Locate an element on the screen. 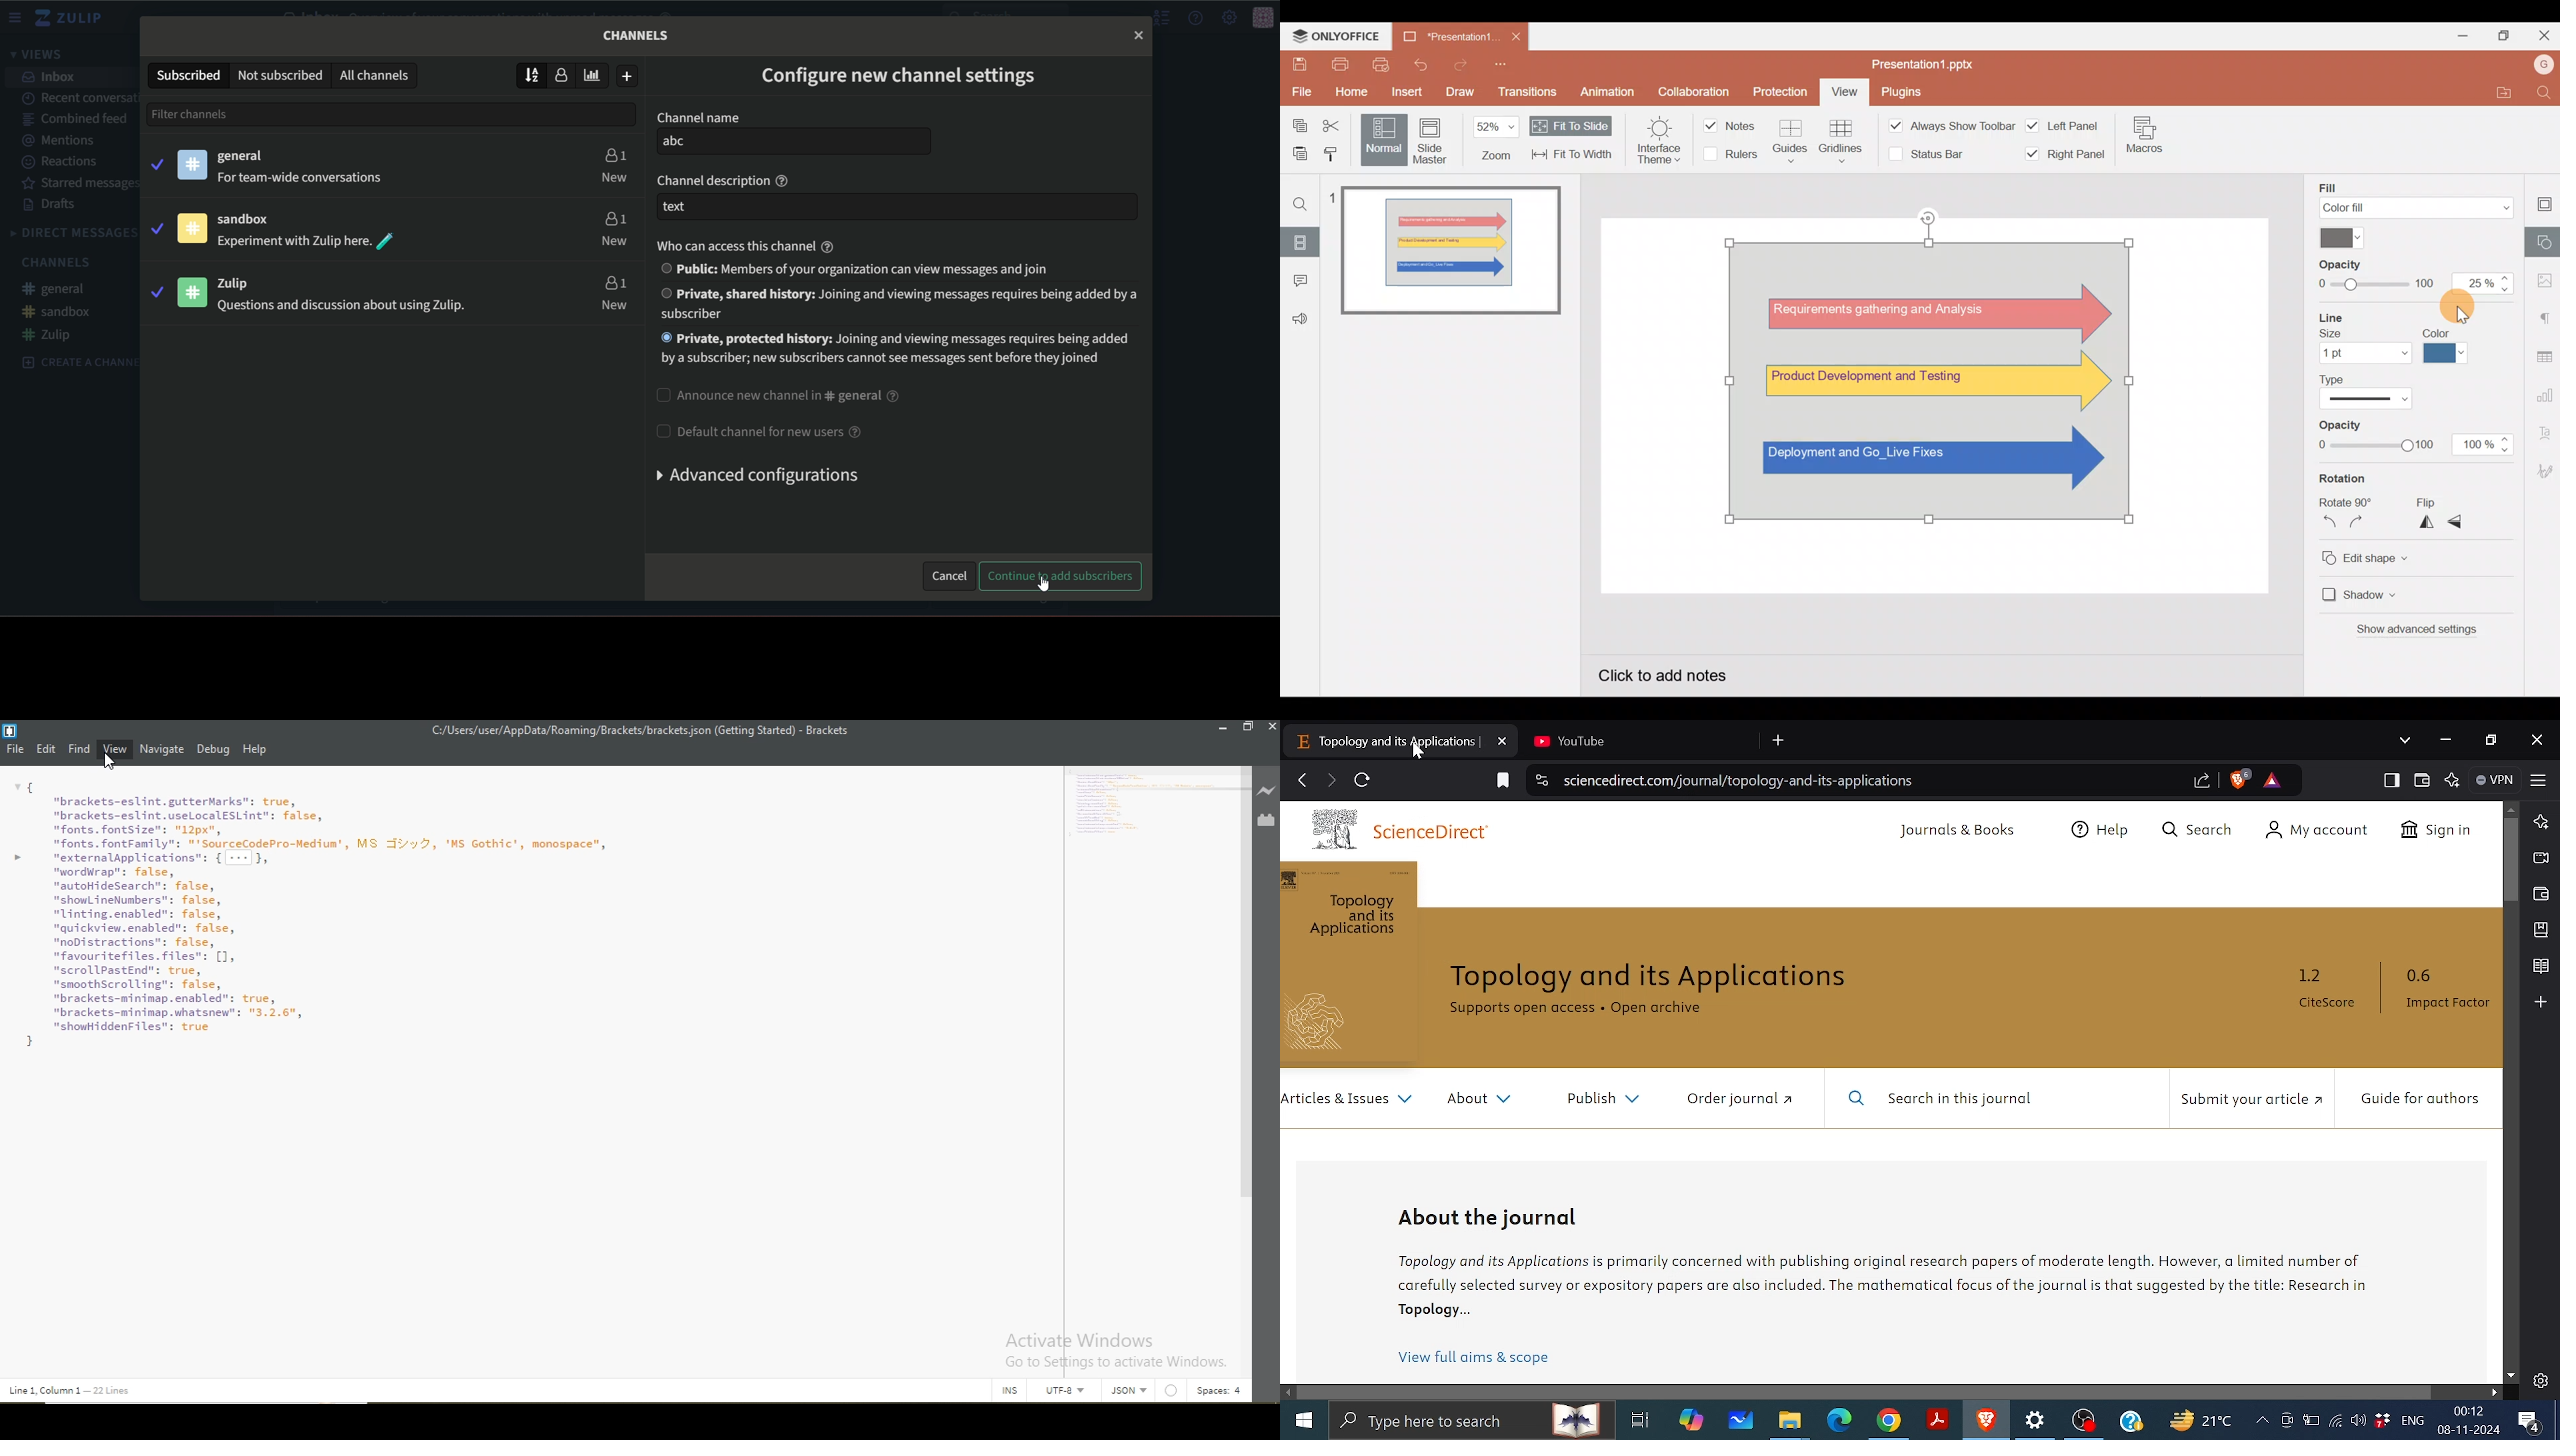 The height and width of the screenshot is (1456, 2576). continue to add subscription is located at coordinates (1061, 577).